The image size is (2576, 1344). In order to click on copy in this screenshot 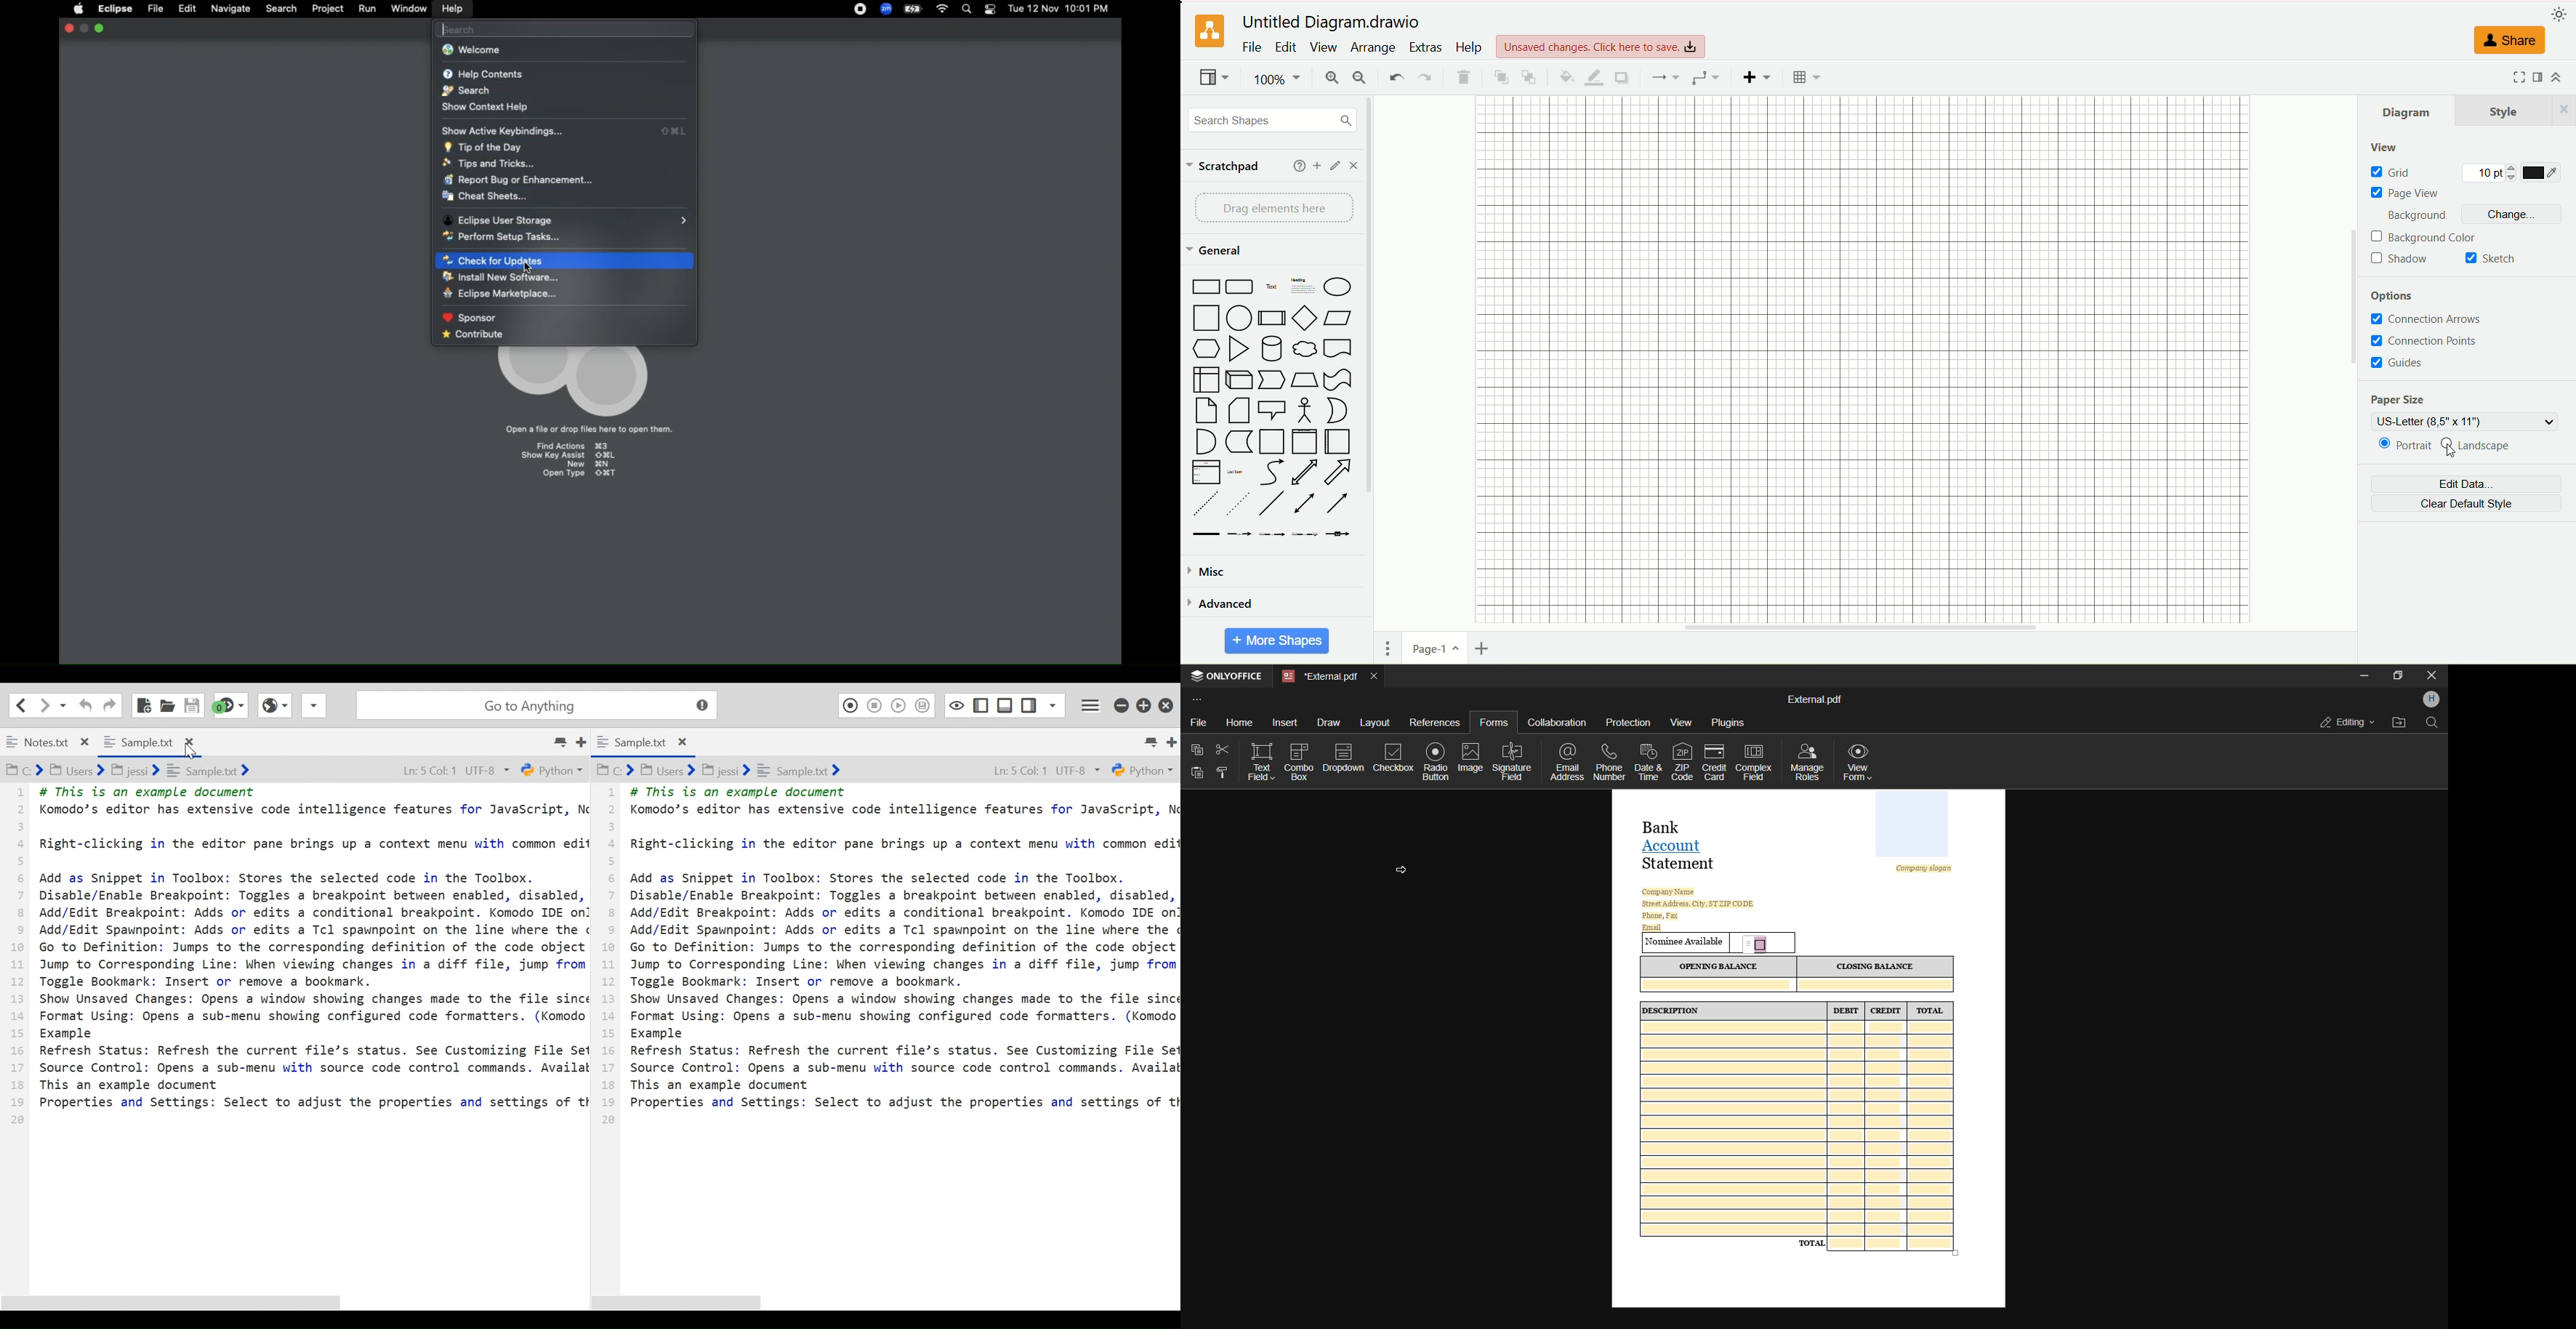, I will do `click(1194, 750)`.